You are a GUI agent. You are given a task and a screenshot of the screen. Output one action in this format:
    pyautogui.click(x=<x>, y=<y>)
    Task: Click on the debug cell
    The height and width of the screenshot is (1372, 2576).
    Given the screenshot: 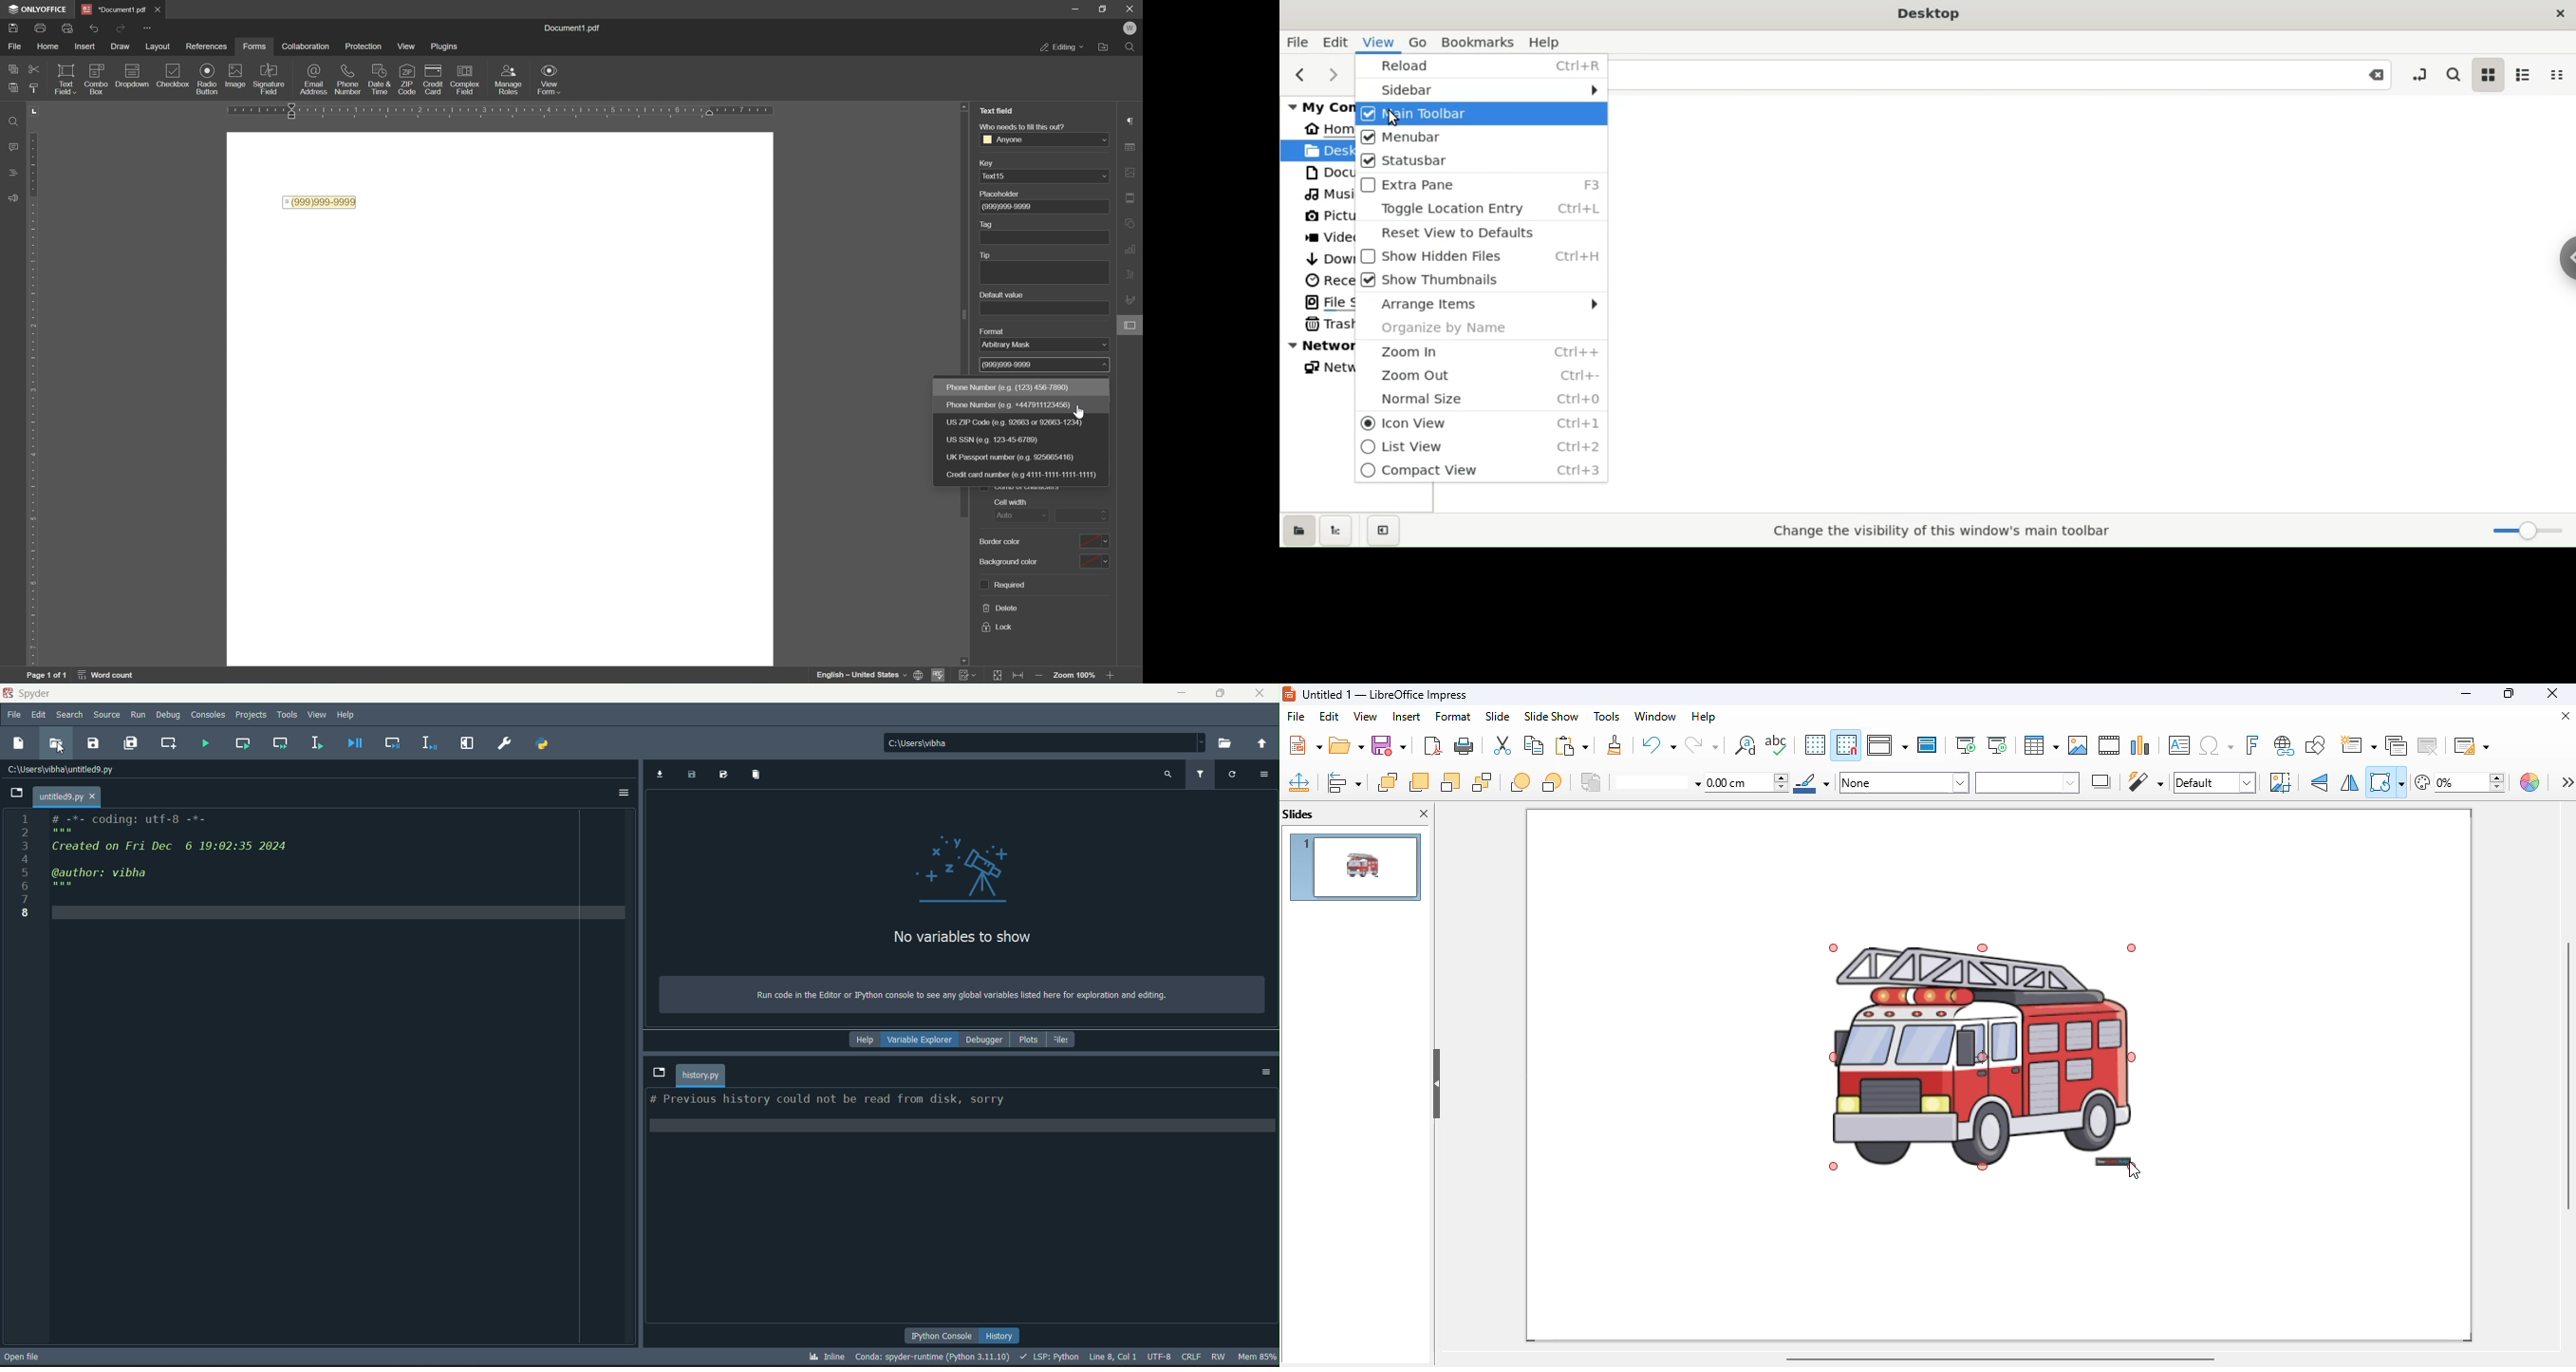 What is the action you would take?
    pyautogui.click(x=392, y=744)
    